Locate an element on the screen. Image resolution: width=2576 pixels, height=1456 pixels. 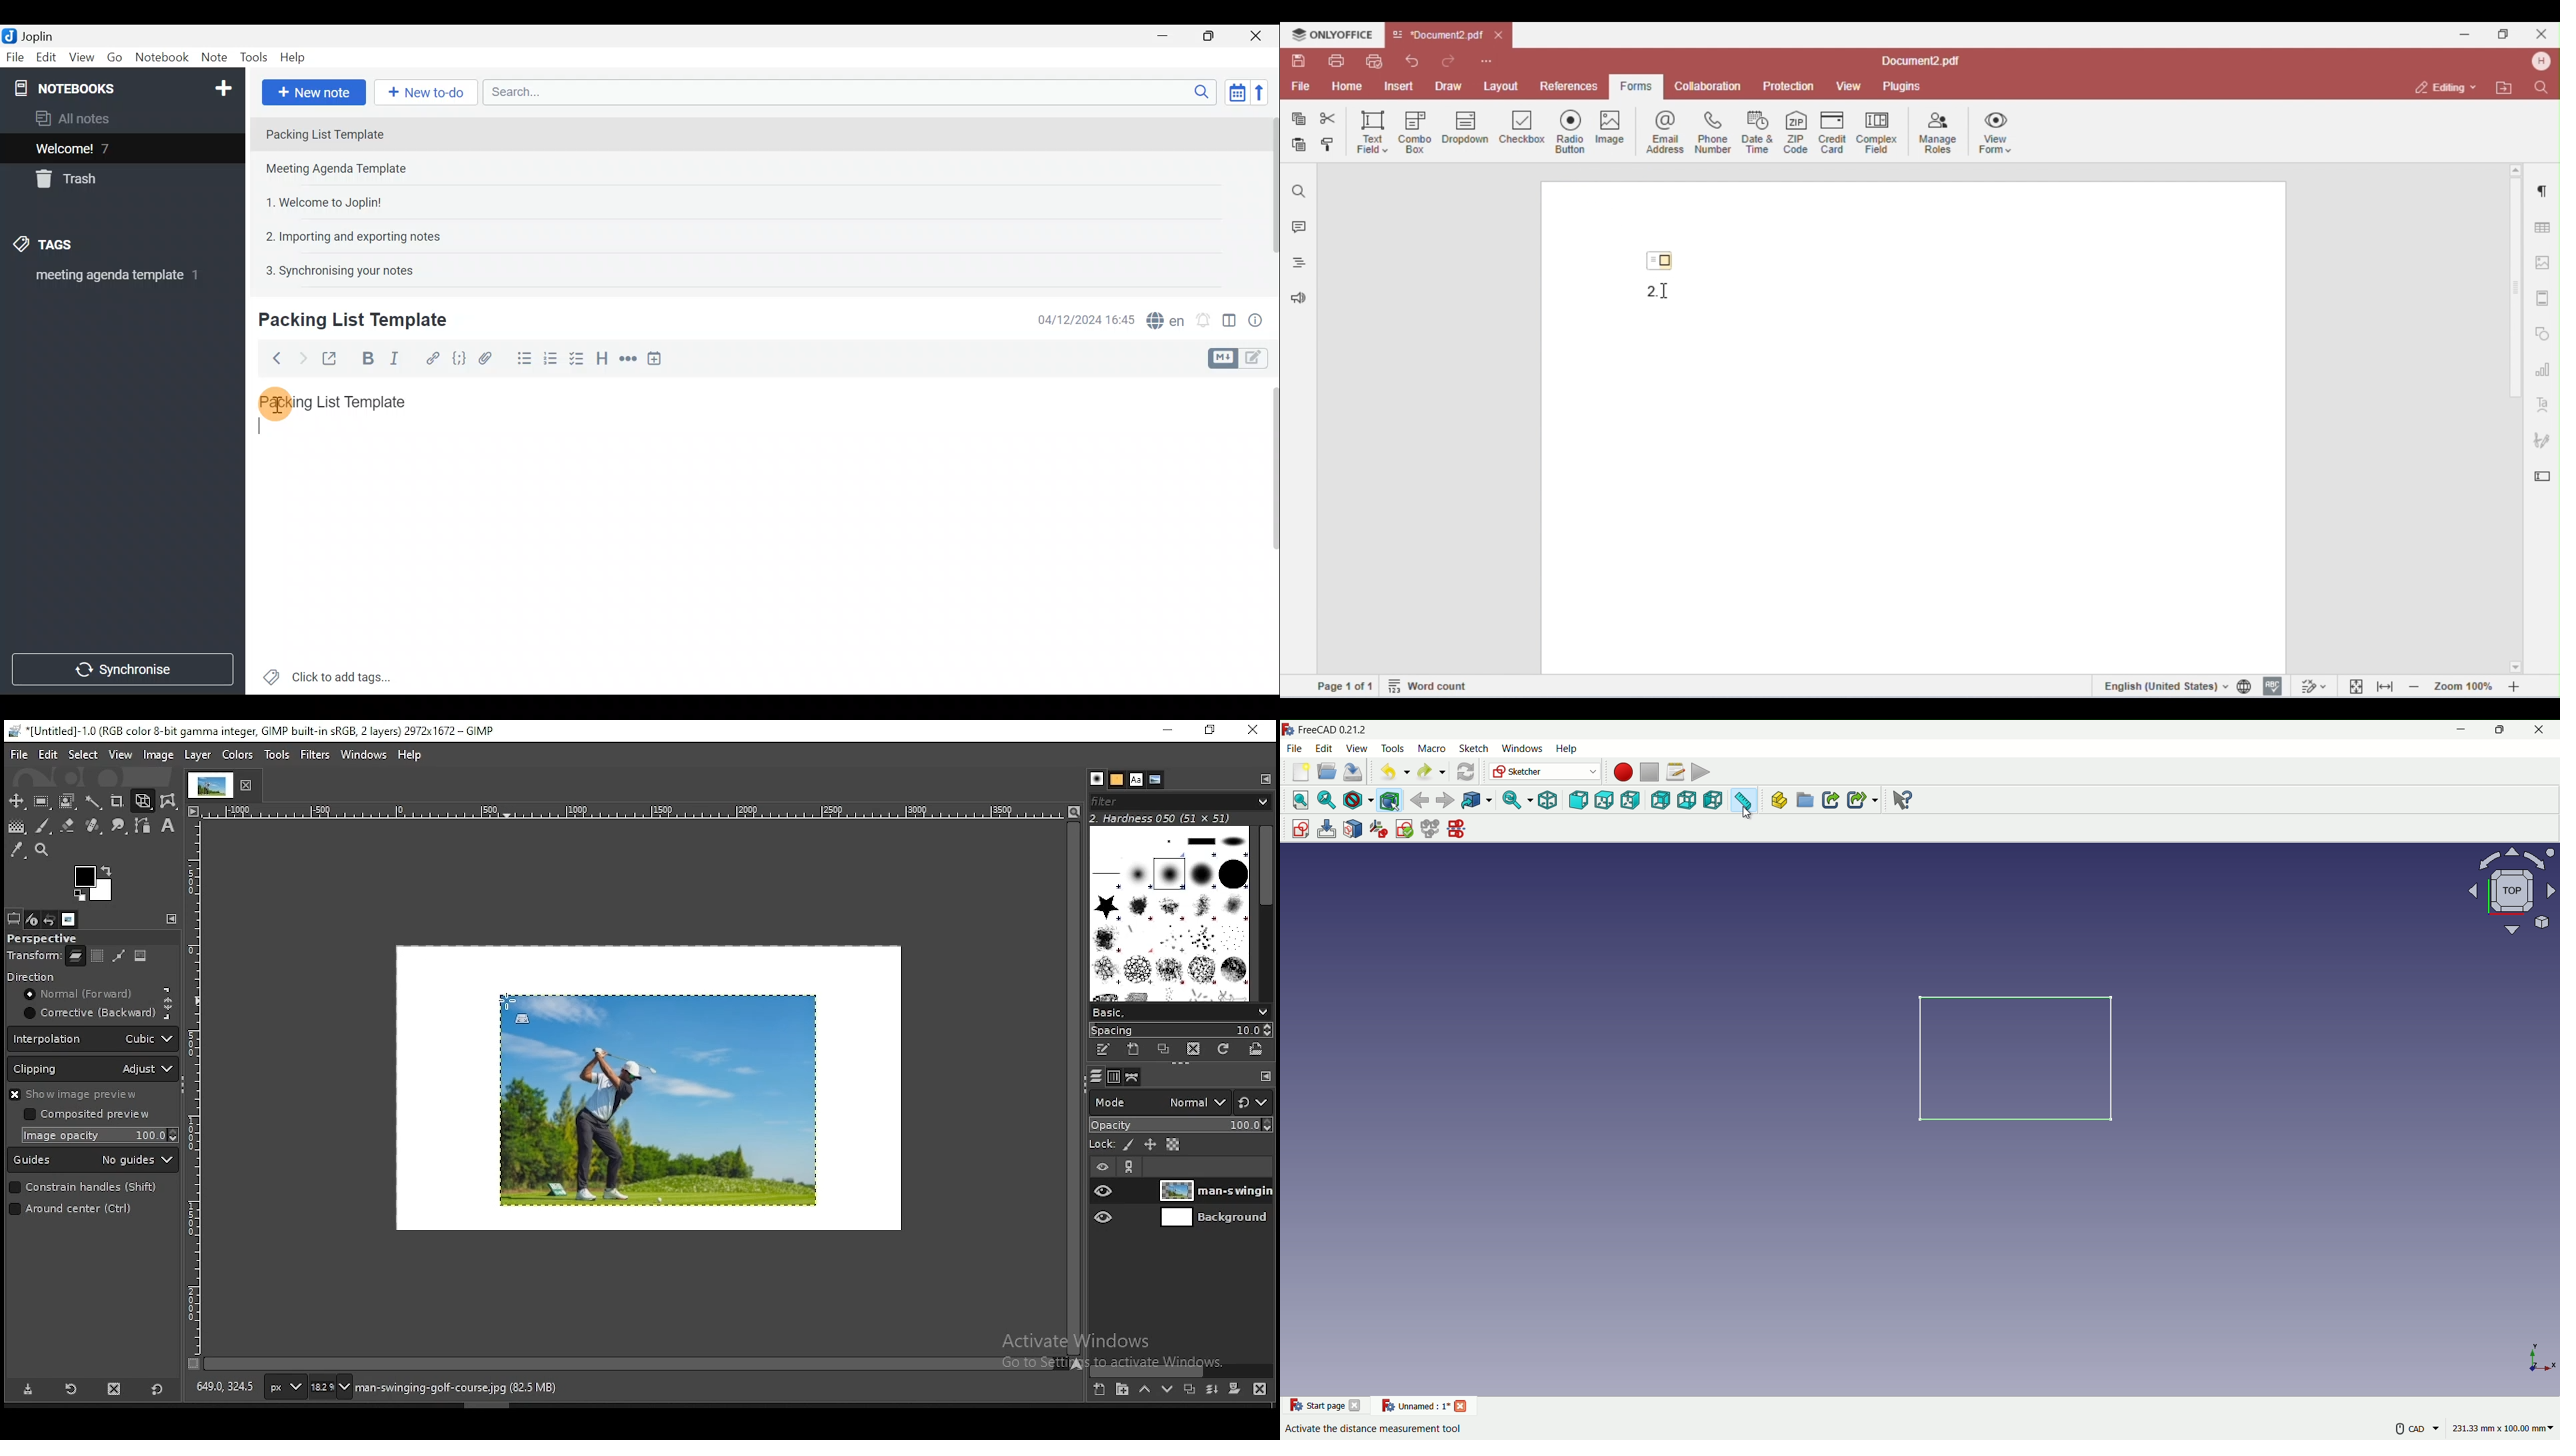
Creating new note is located at coordinates (345, 321).